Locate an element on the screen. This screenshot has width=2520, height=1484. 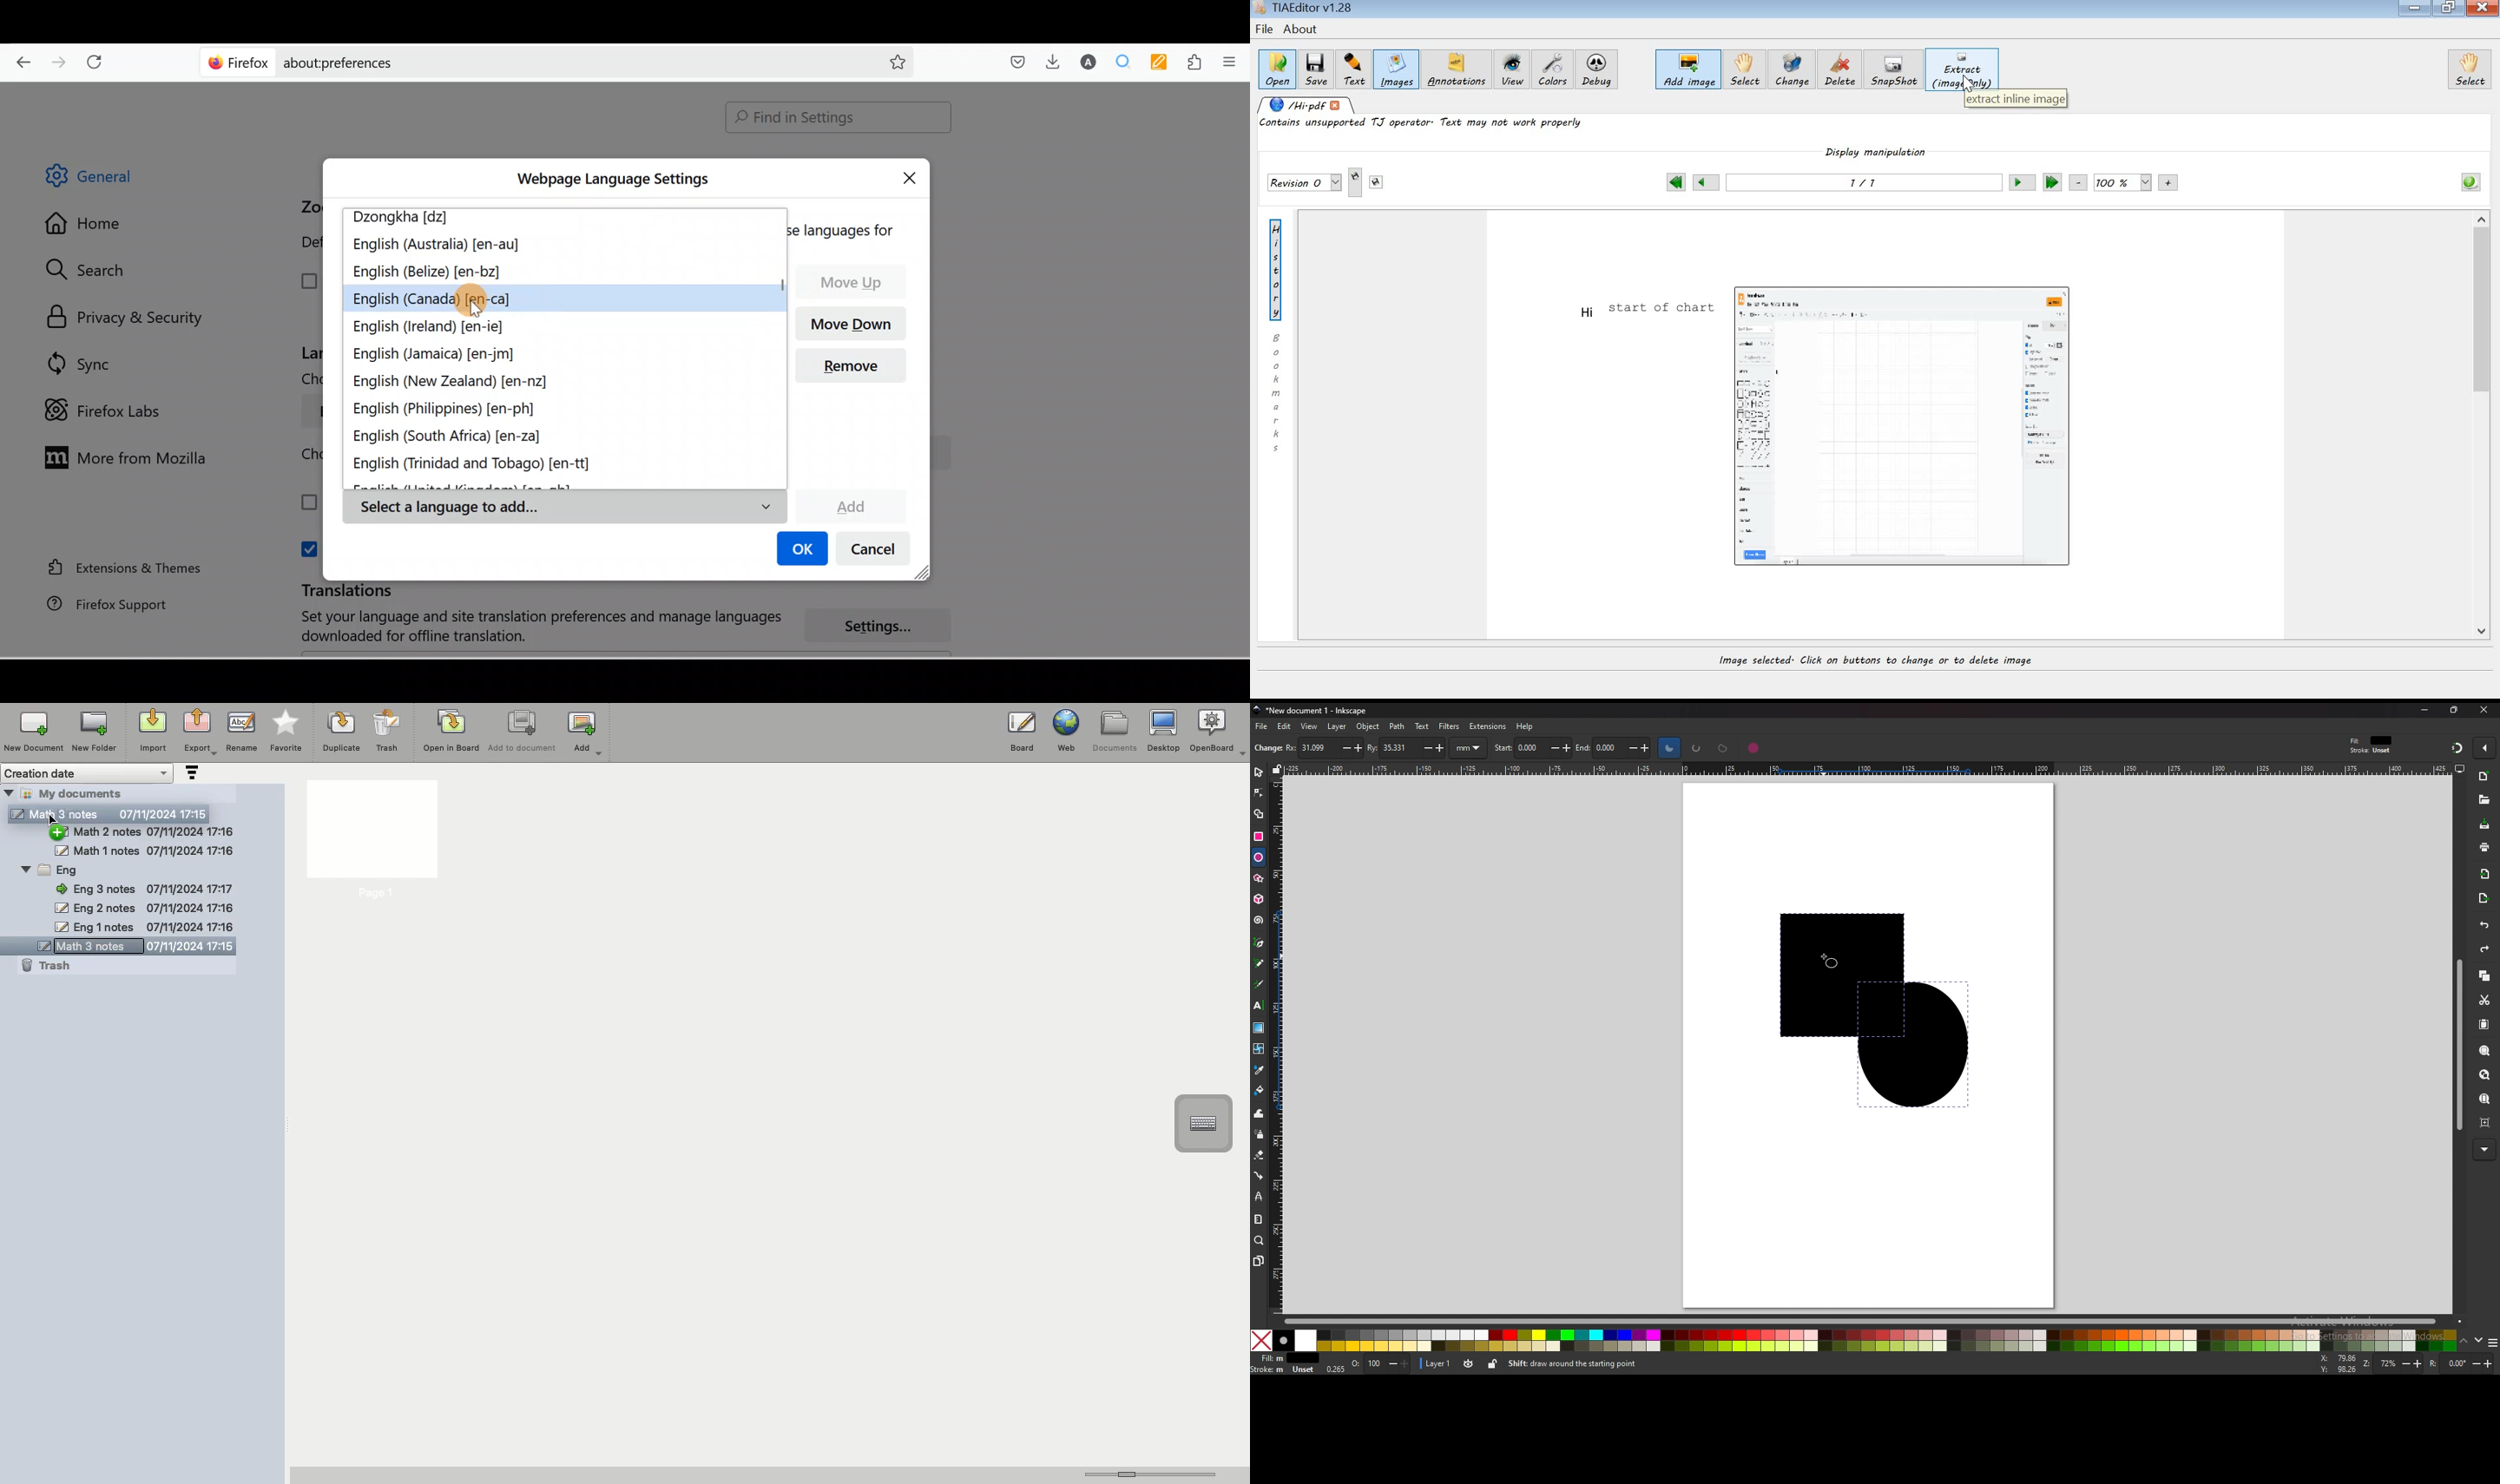
Privacy & security is located at coordinates (131, 318).